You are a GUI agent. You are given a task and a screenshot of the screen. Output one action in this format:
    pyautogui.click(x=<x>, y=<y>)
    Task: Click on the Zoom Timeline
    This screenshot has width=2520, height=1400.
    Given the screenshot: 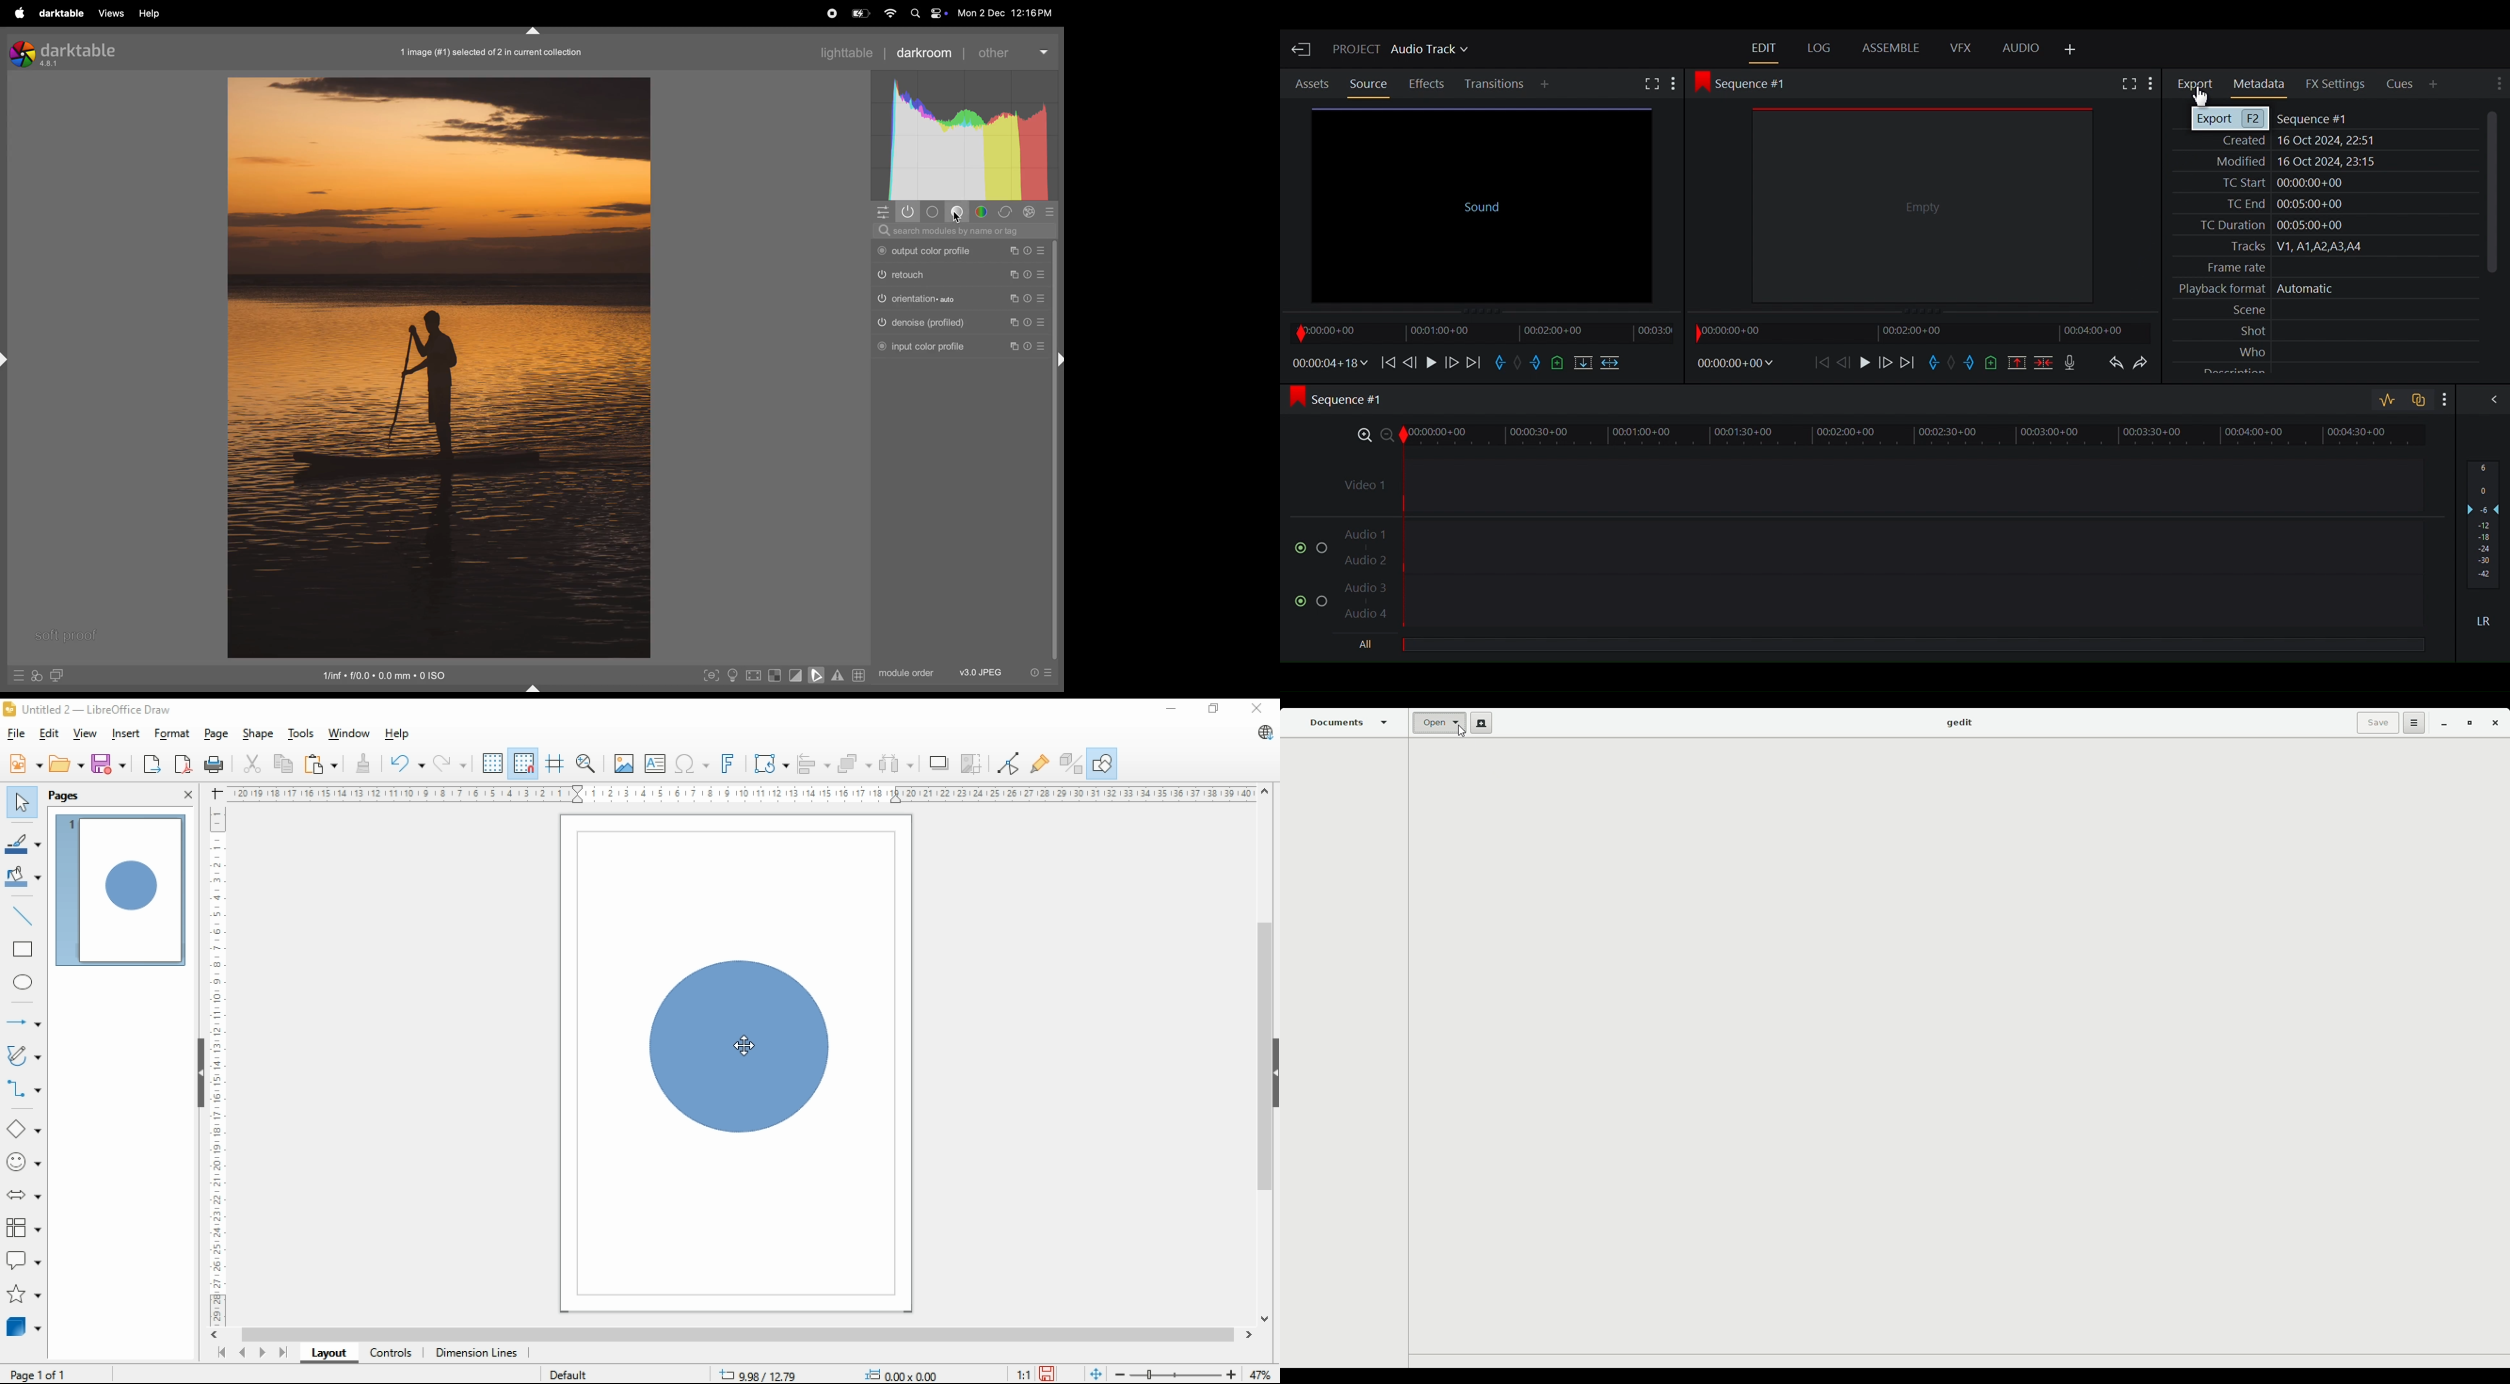 What is the action you would take?
    pyautogui.click(x=1882, y=433)
    